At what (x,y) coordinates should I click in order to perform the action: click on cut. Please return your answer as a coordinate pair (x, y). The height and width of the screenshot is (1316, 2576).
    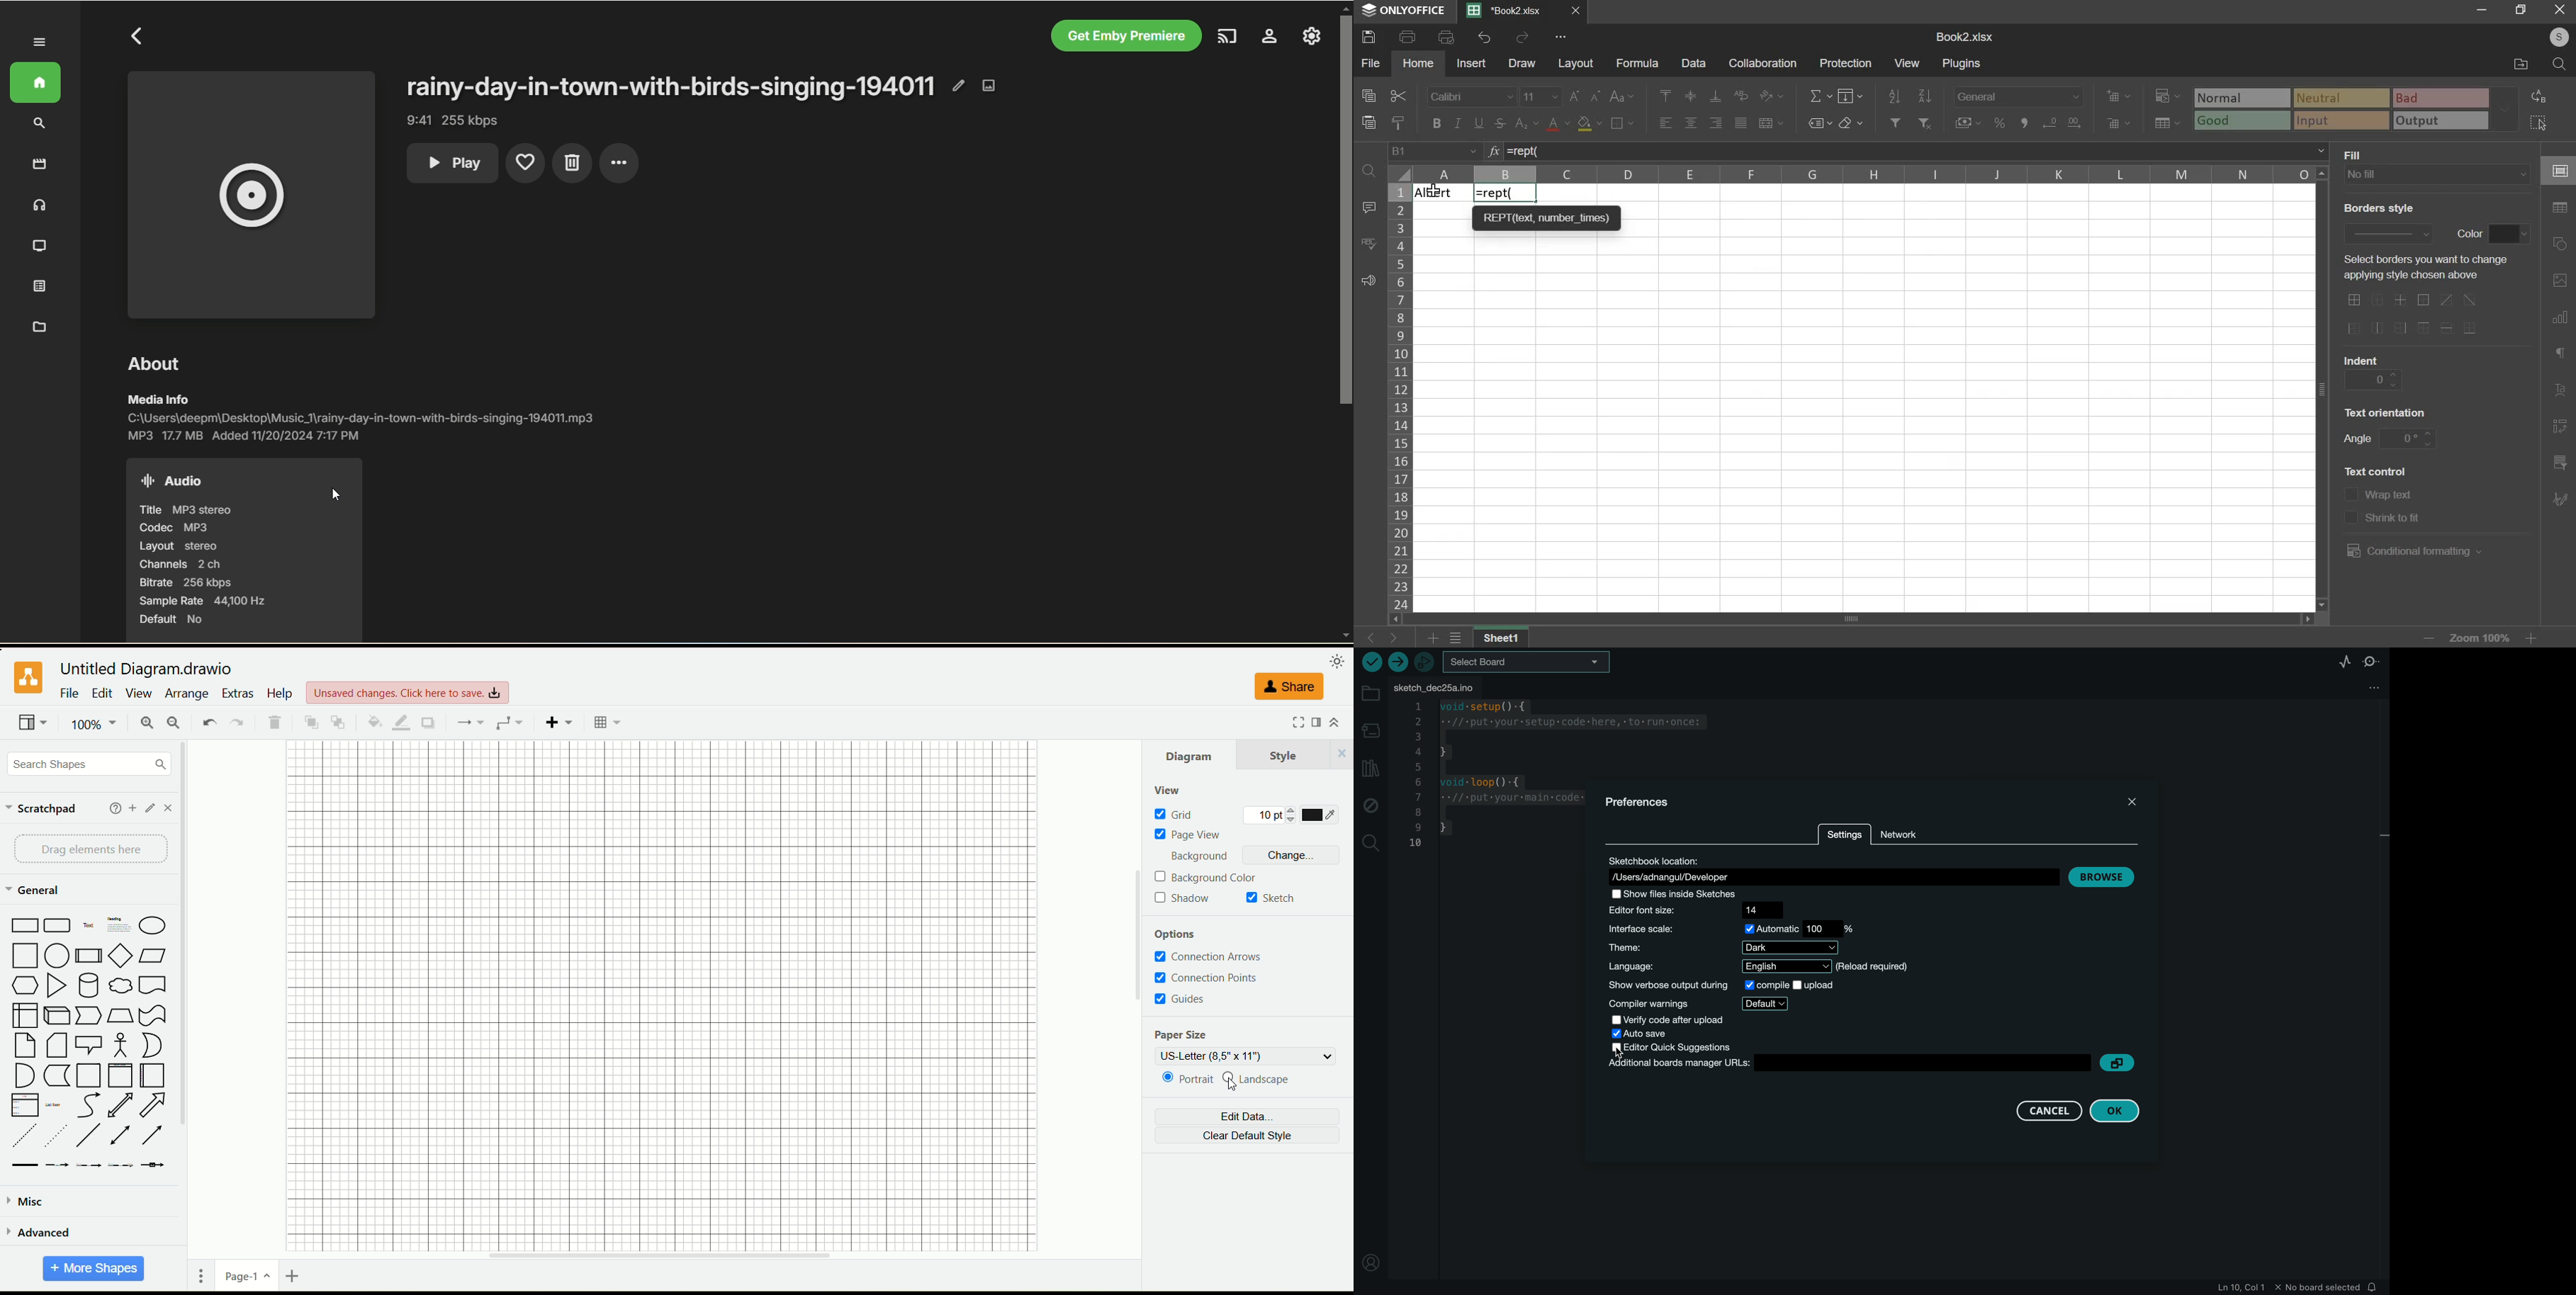
    Looking at the image, I should click on (1398, 95).